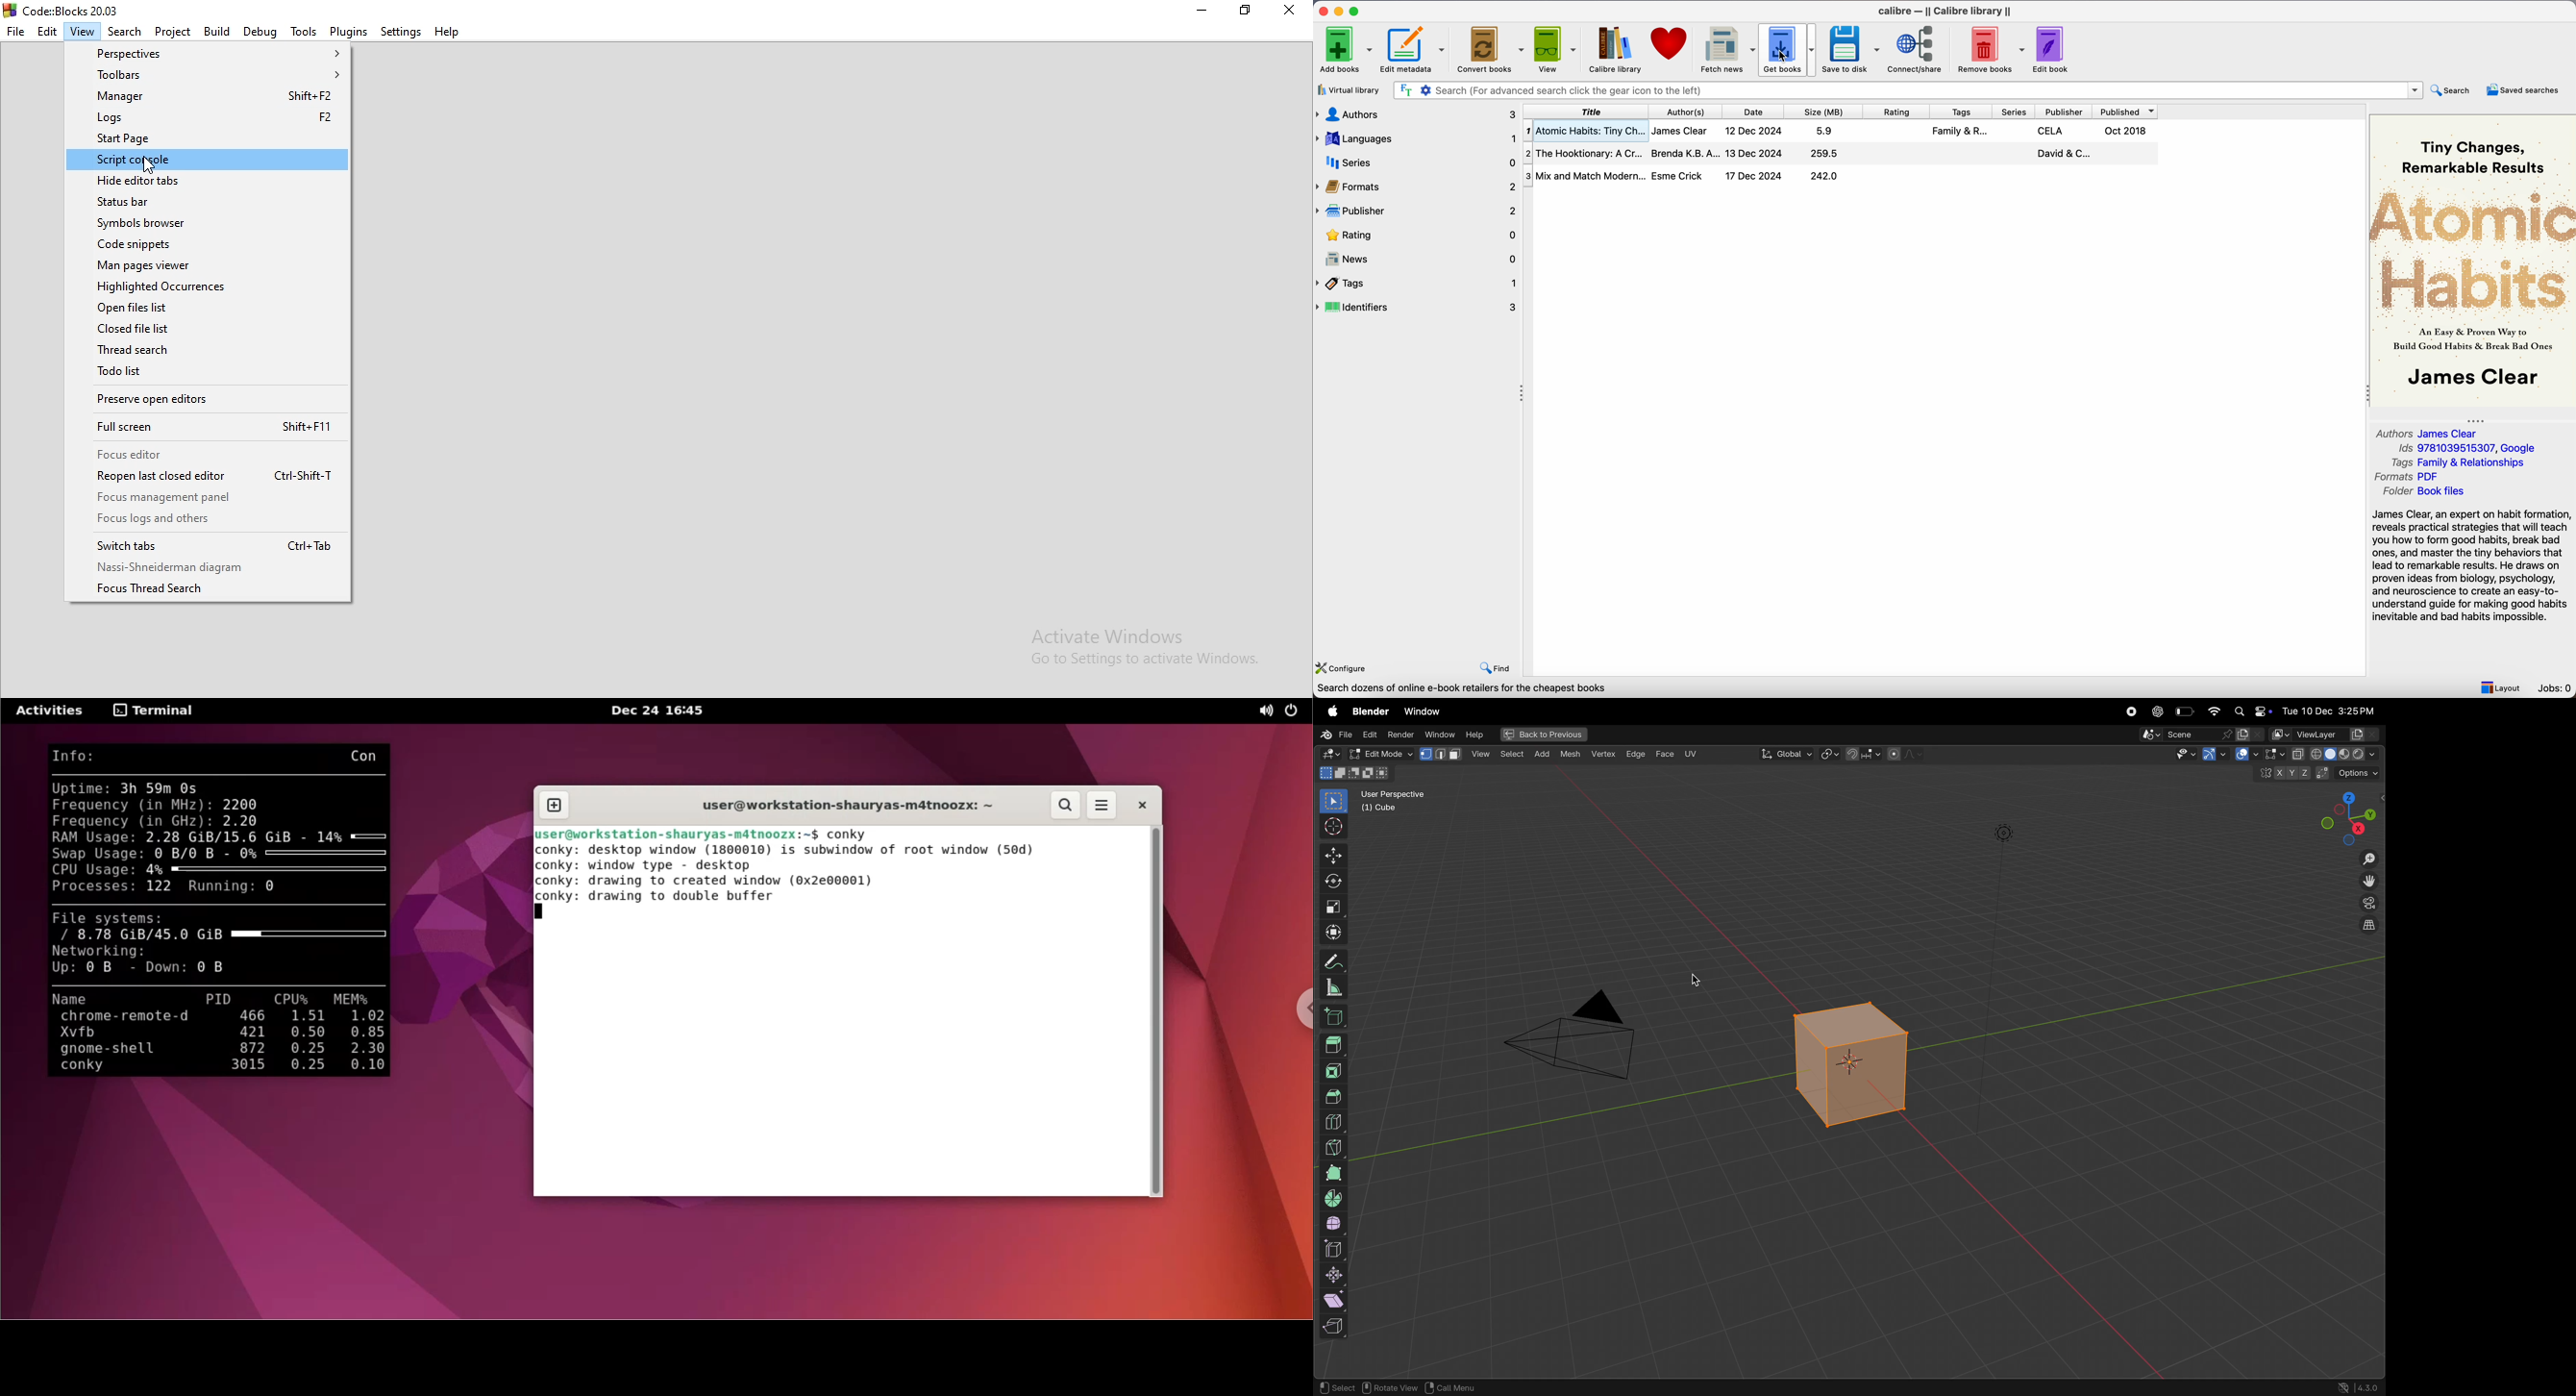 The height and width of the screenshot is (1400, 2576). What do you see at coordinates (2062, 154) in the screenshot?
I see `David & C...` at bounding box center [2062, 154].